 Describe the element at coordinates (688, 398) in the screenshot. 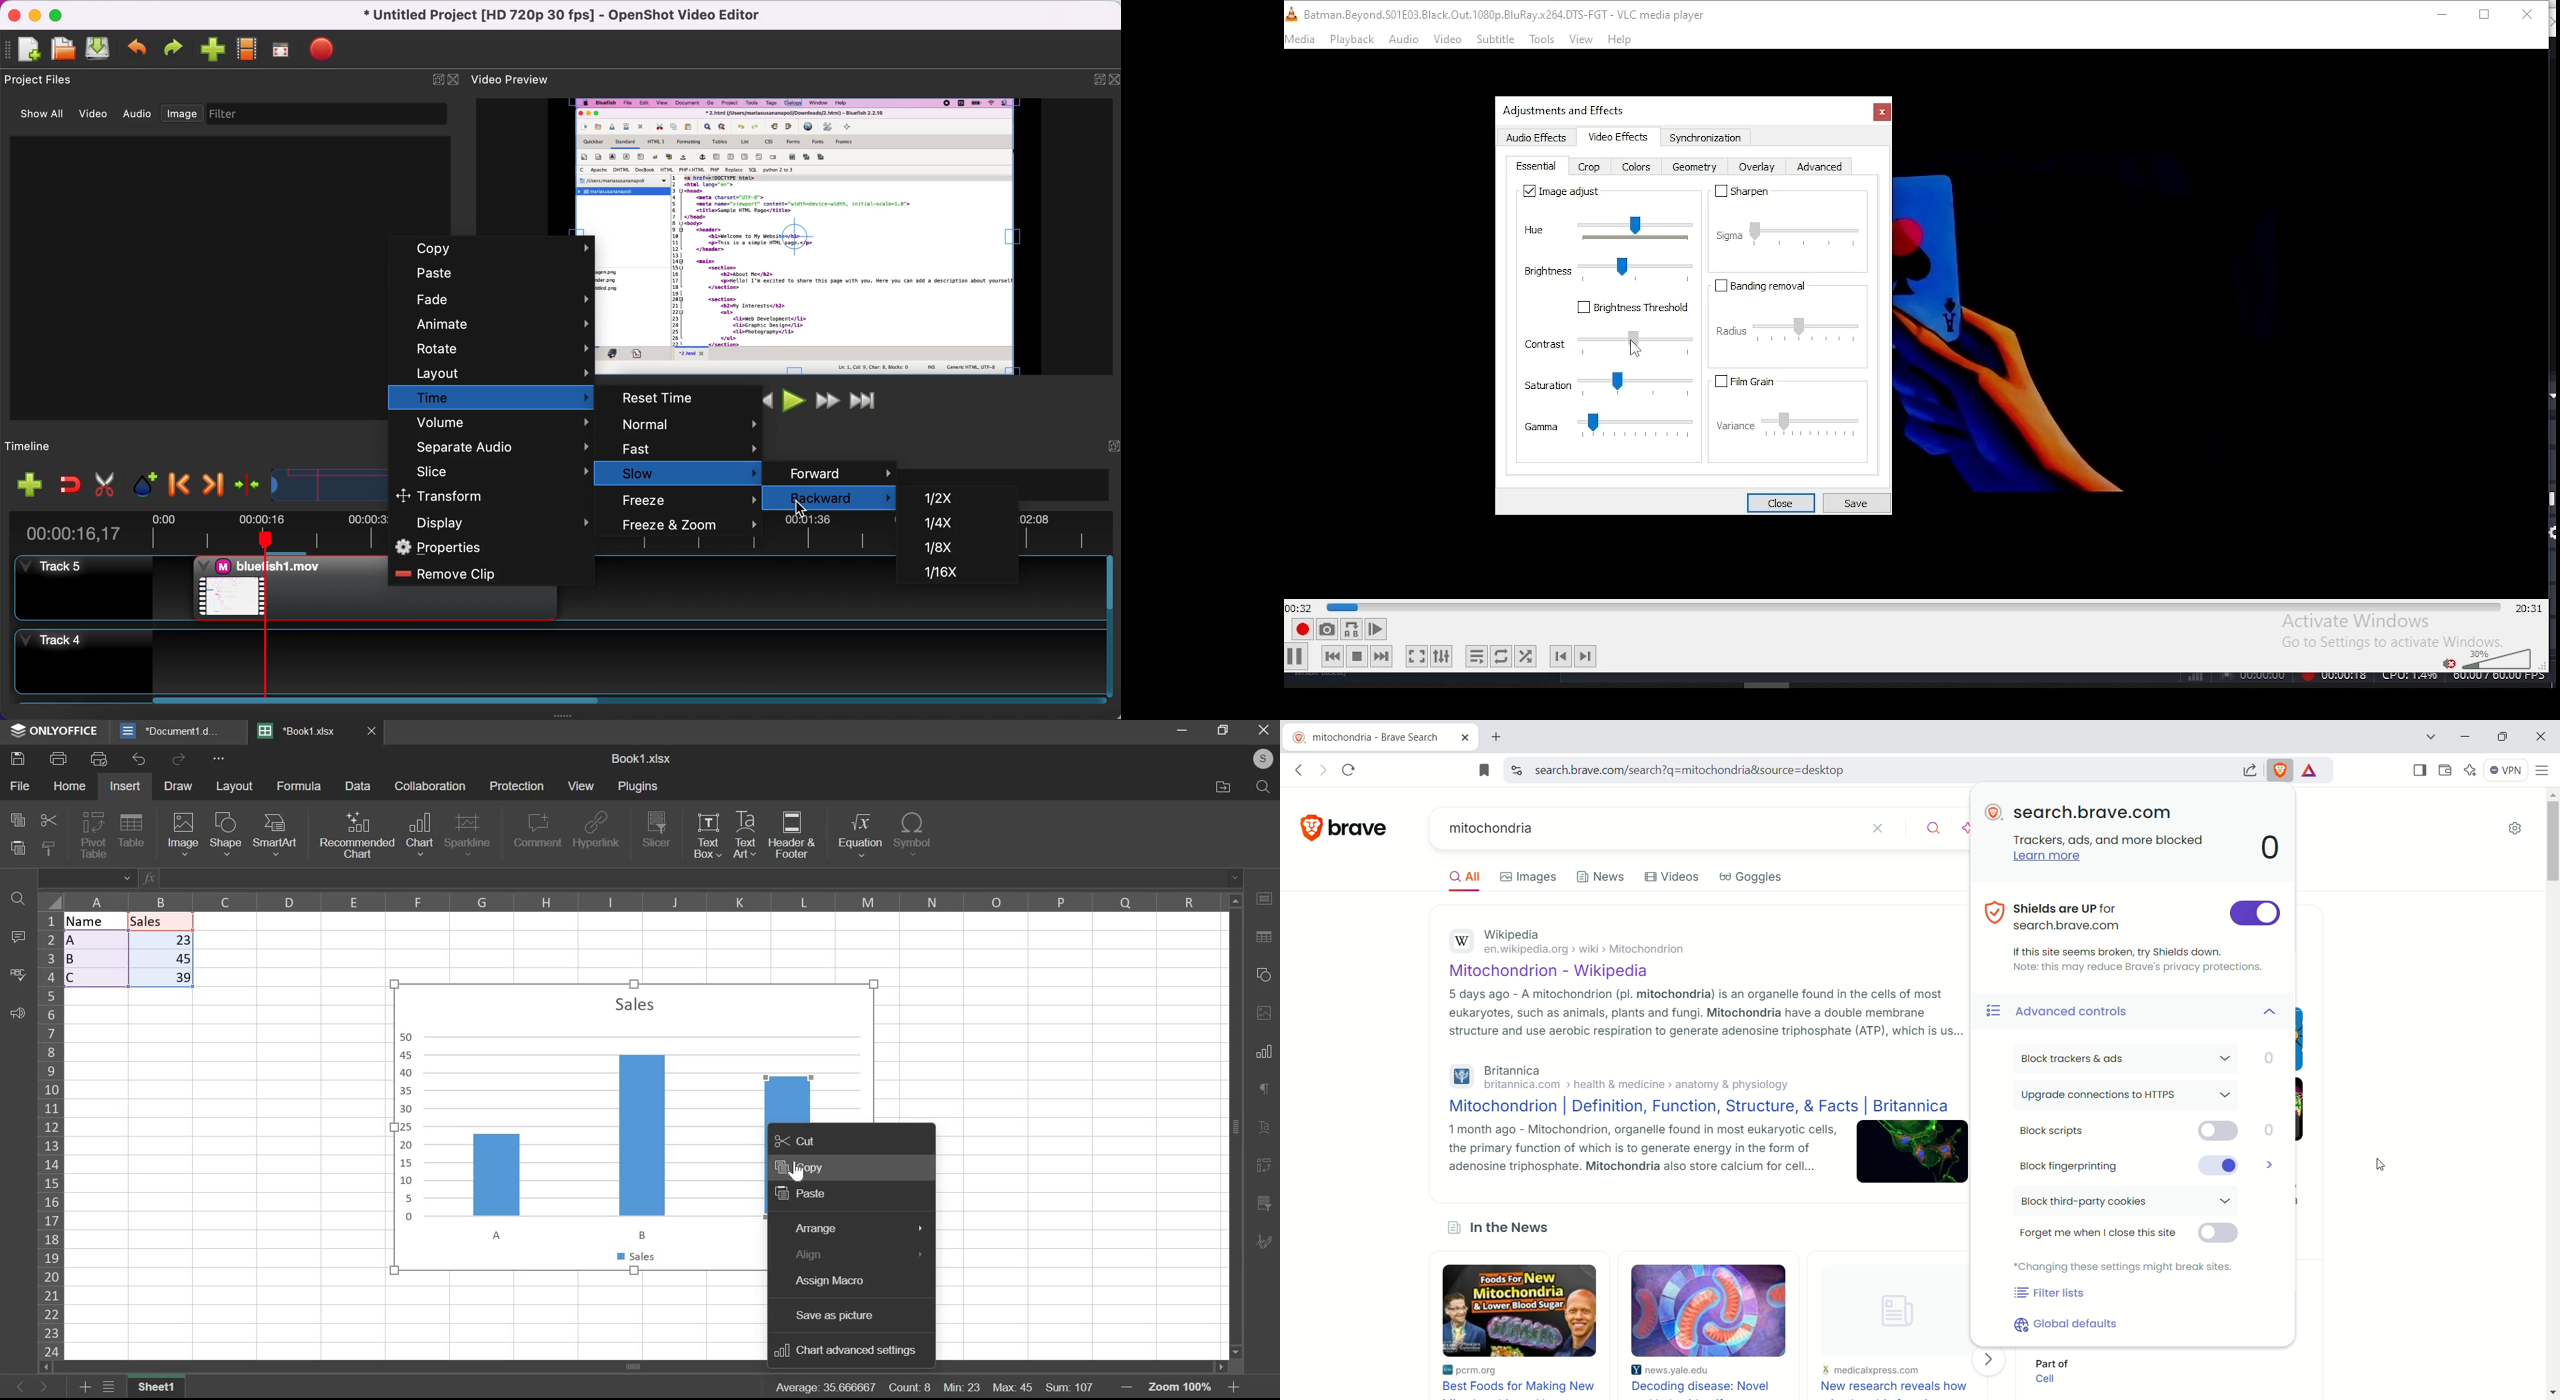

I see `reset time` at that location.